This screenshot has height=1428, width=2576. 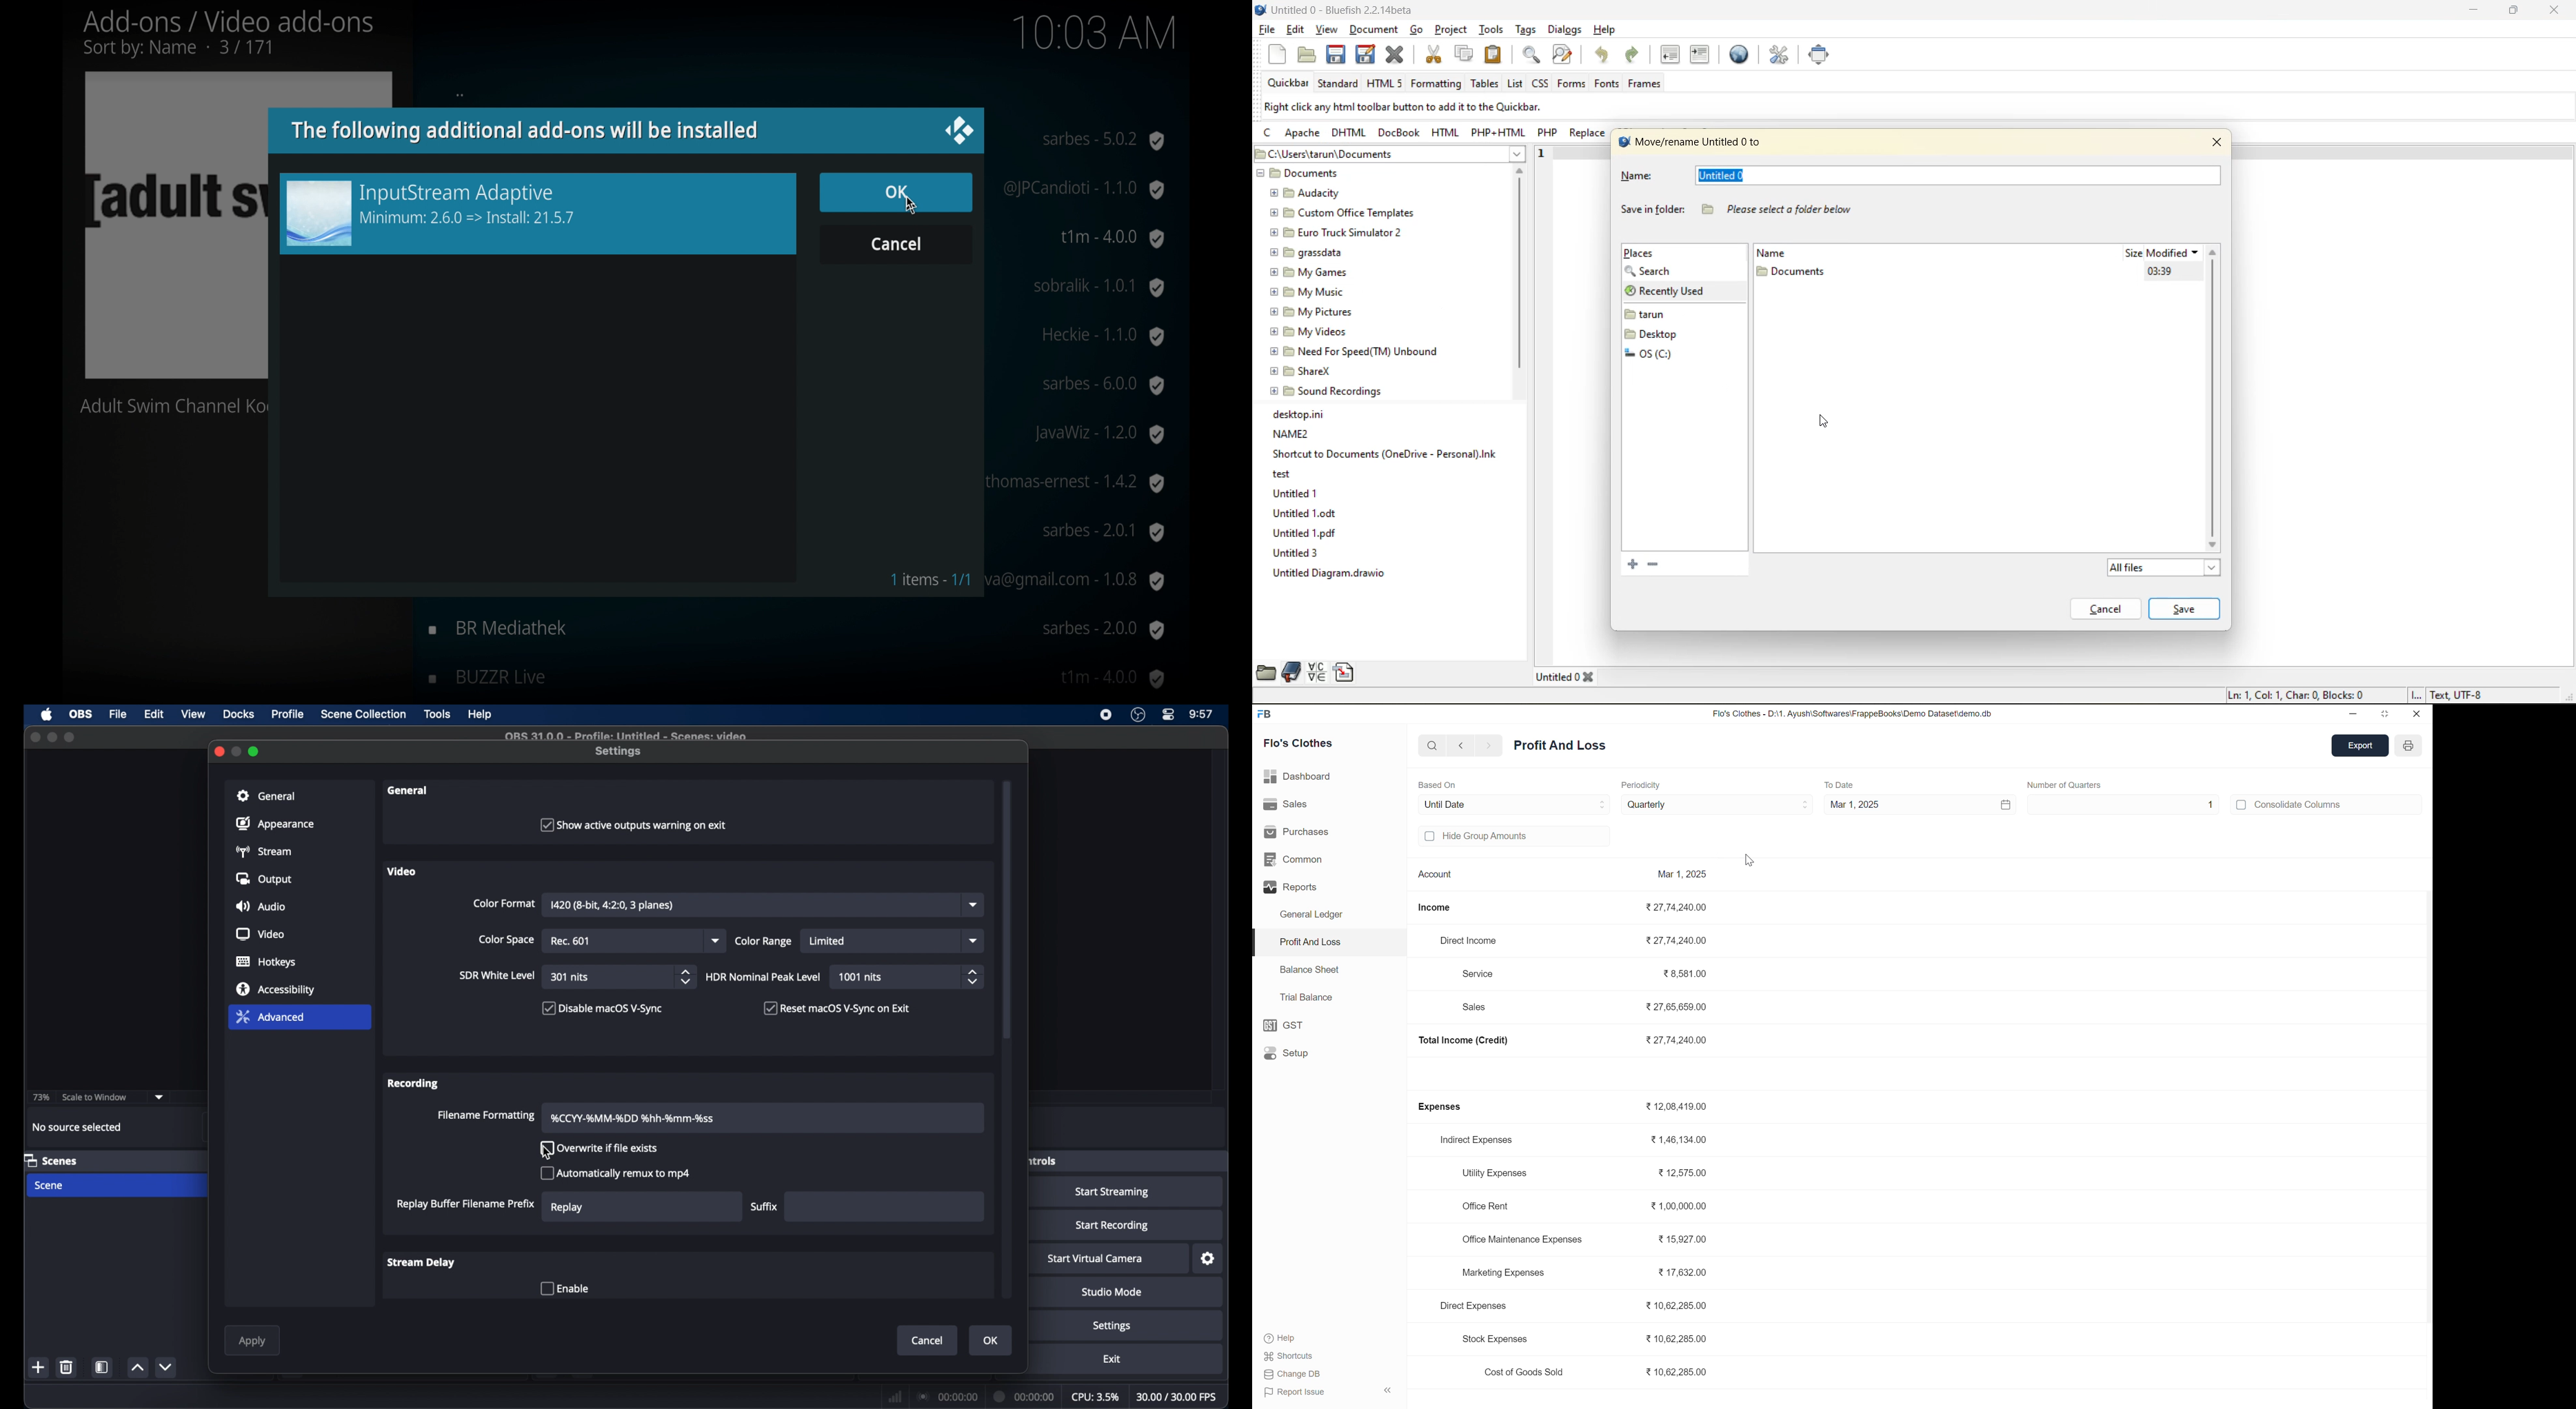 What do you see at coordinates (1678, 1105) in the screenshot?
I see `₹12,08,419.00` at bounding box center [1678, 1105].